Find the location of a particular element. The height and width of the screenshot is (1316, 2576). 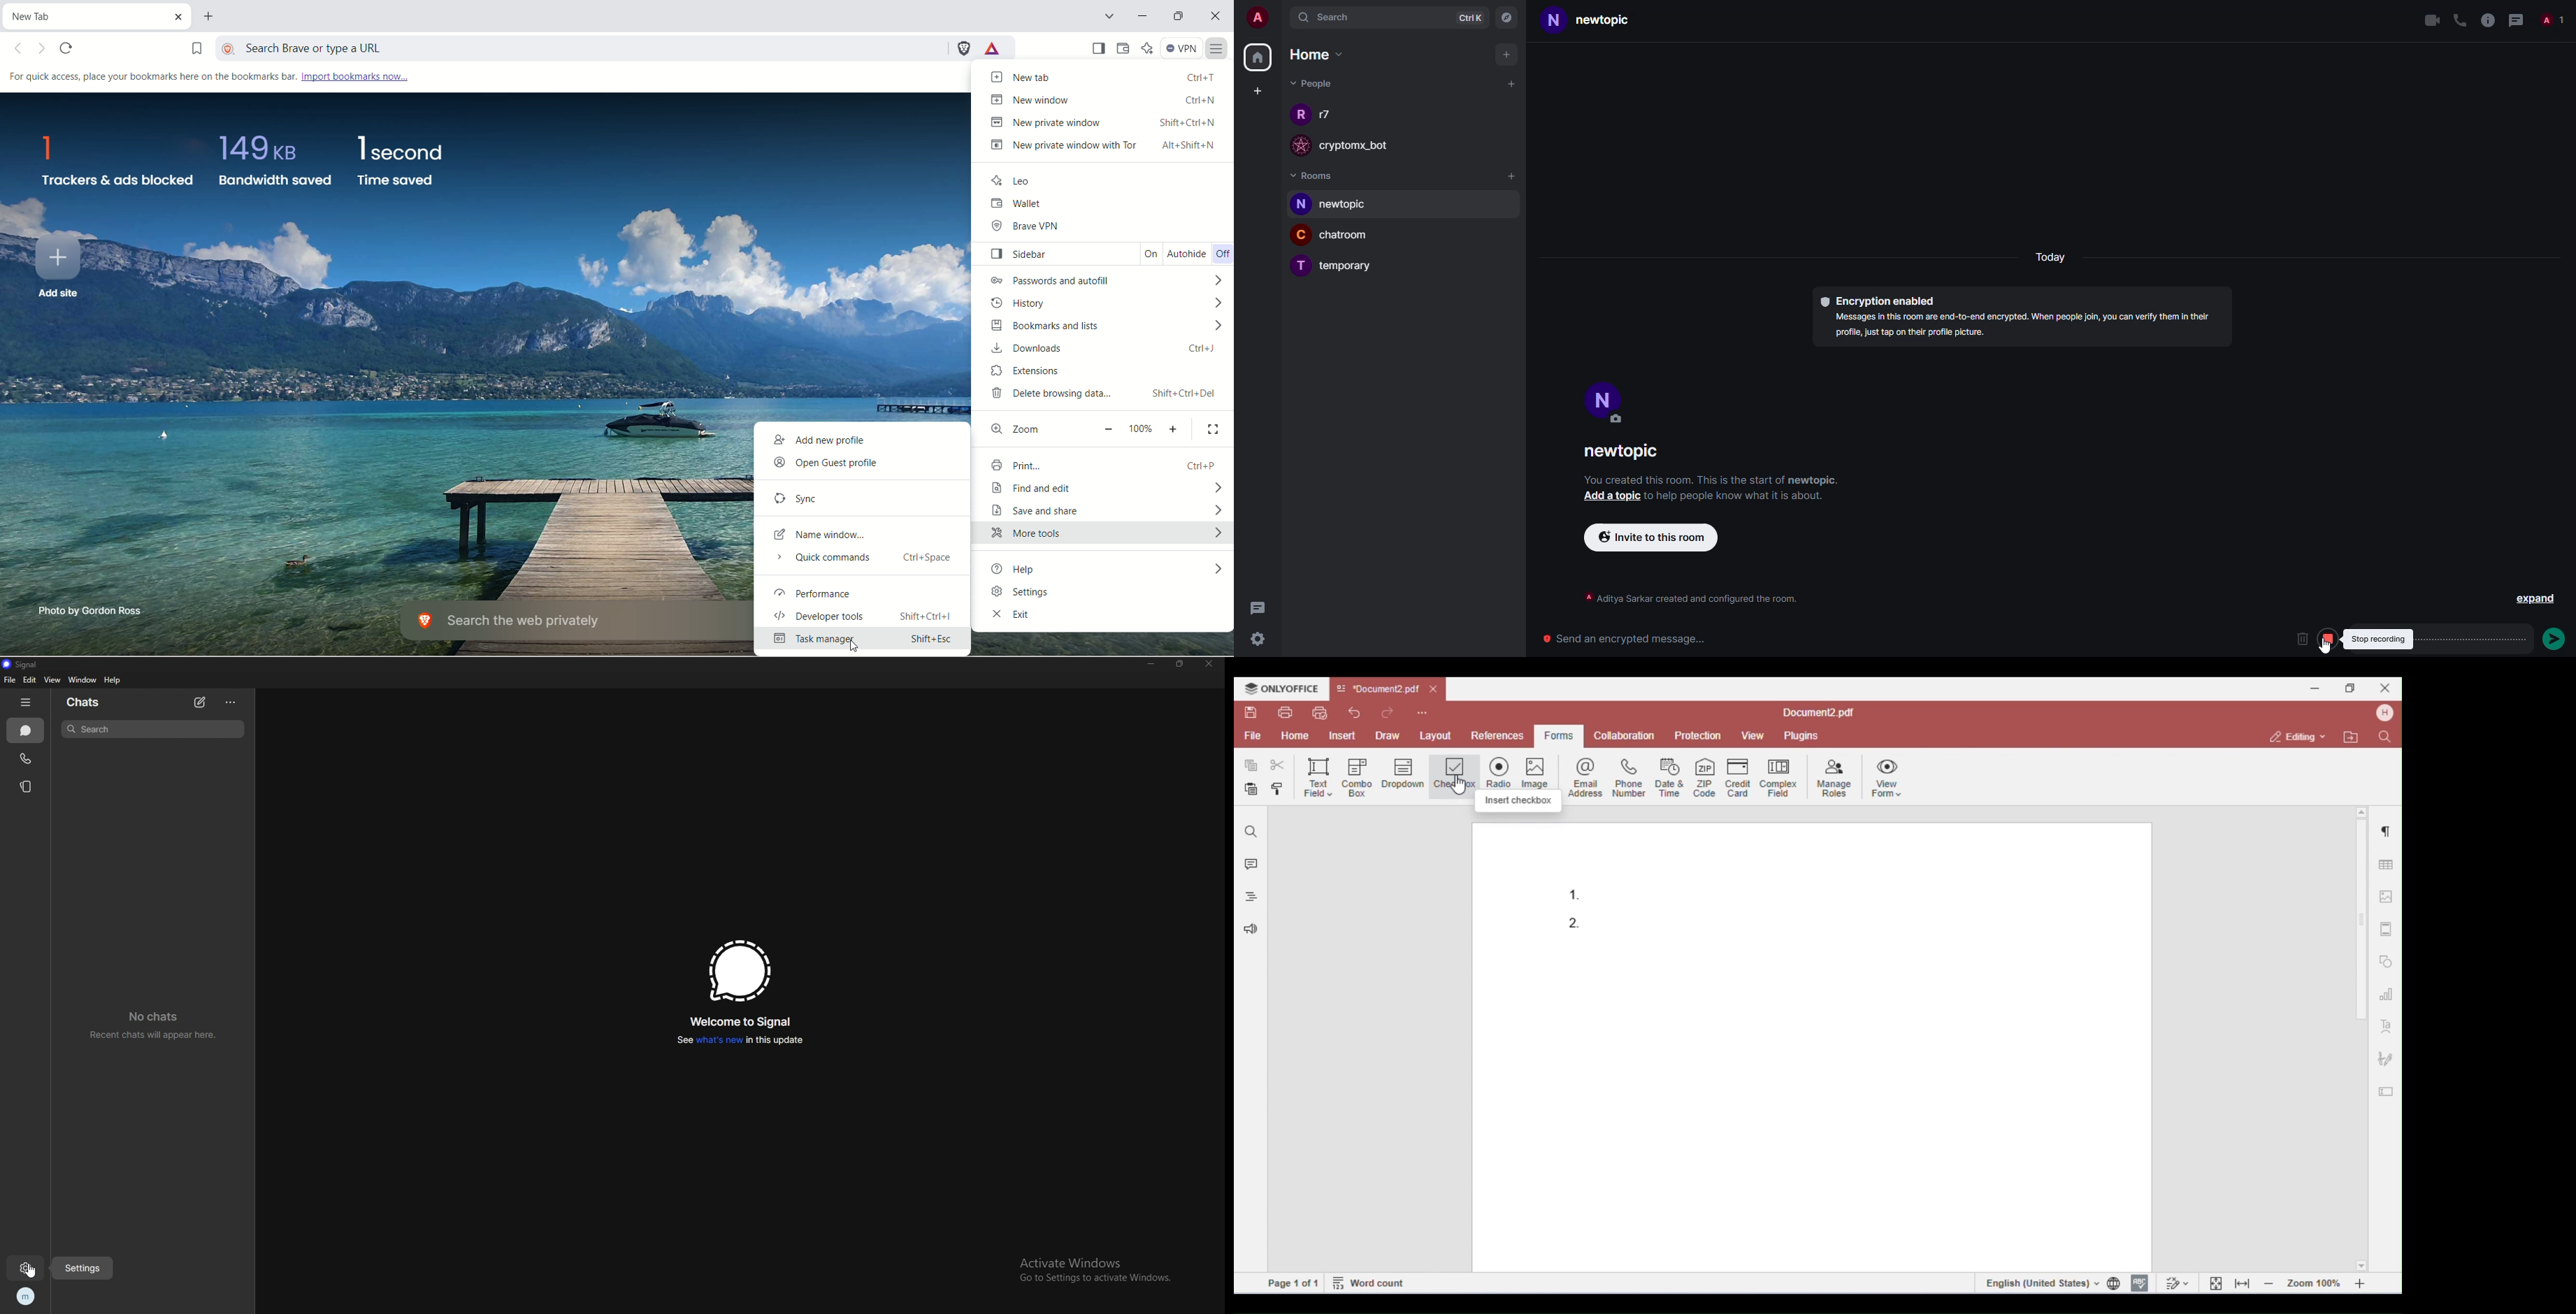

home is located at coordinates (1255, 59).